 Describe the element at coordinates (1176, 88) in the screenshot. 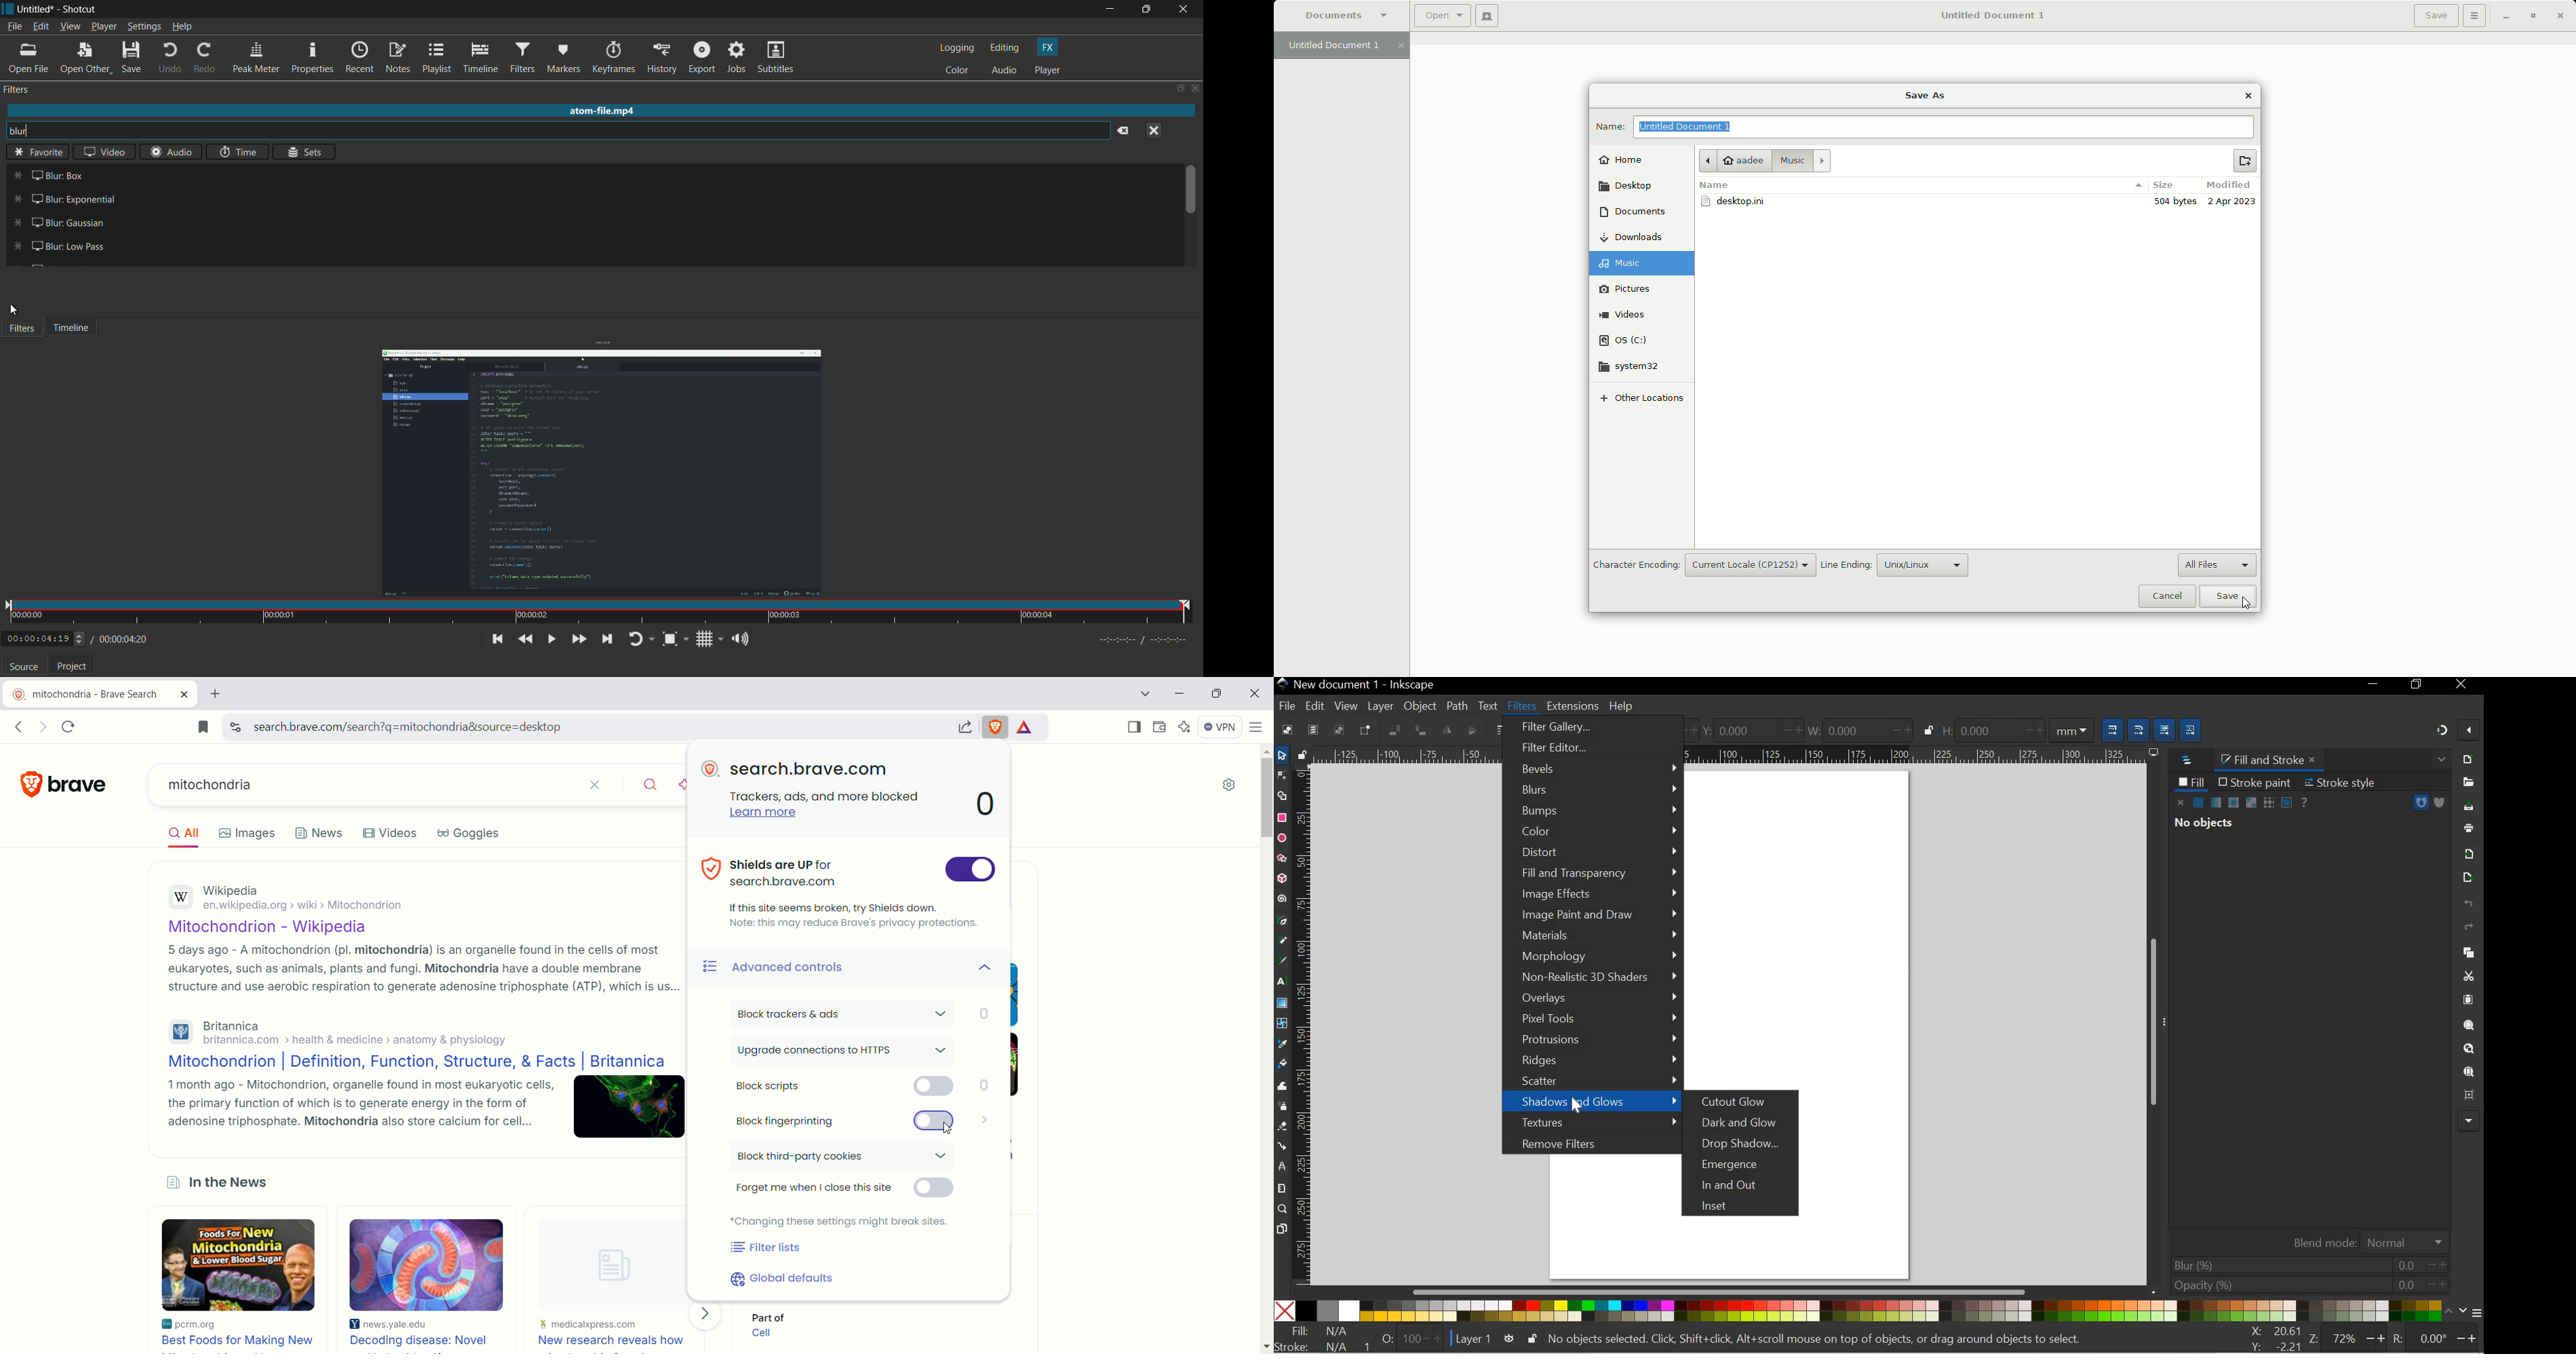

I see `change layout` at that location.